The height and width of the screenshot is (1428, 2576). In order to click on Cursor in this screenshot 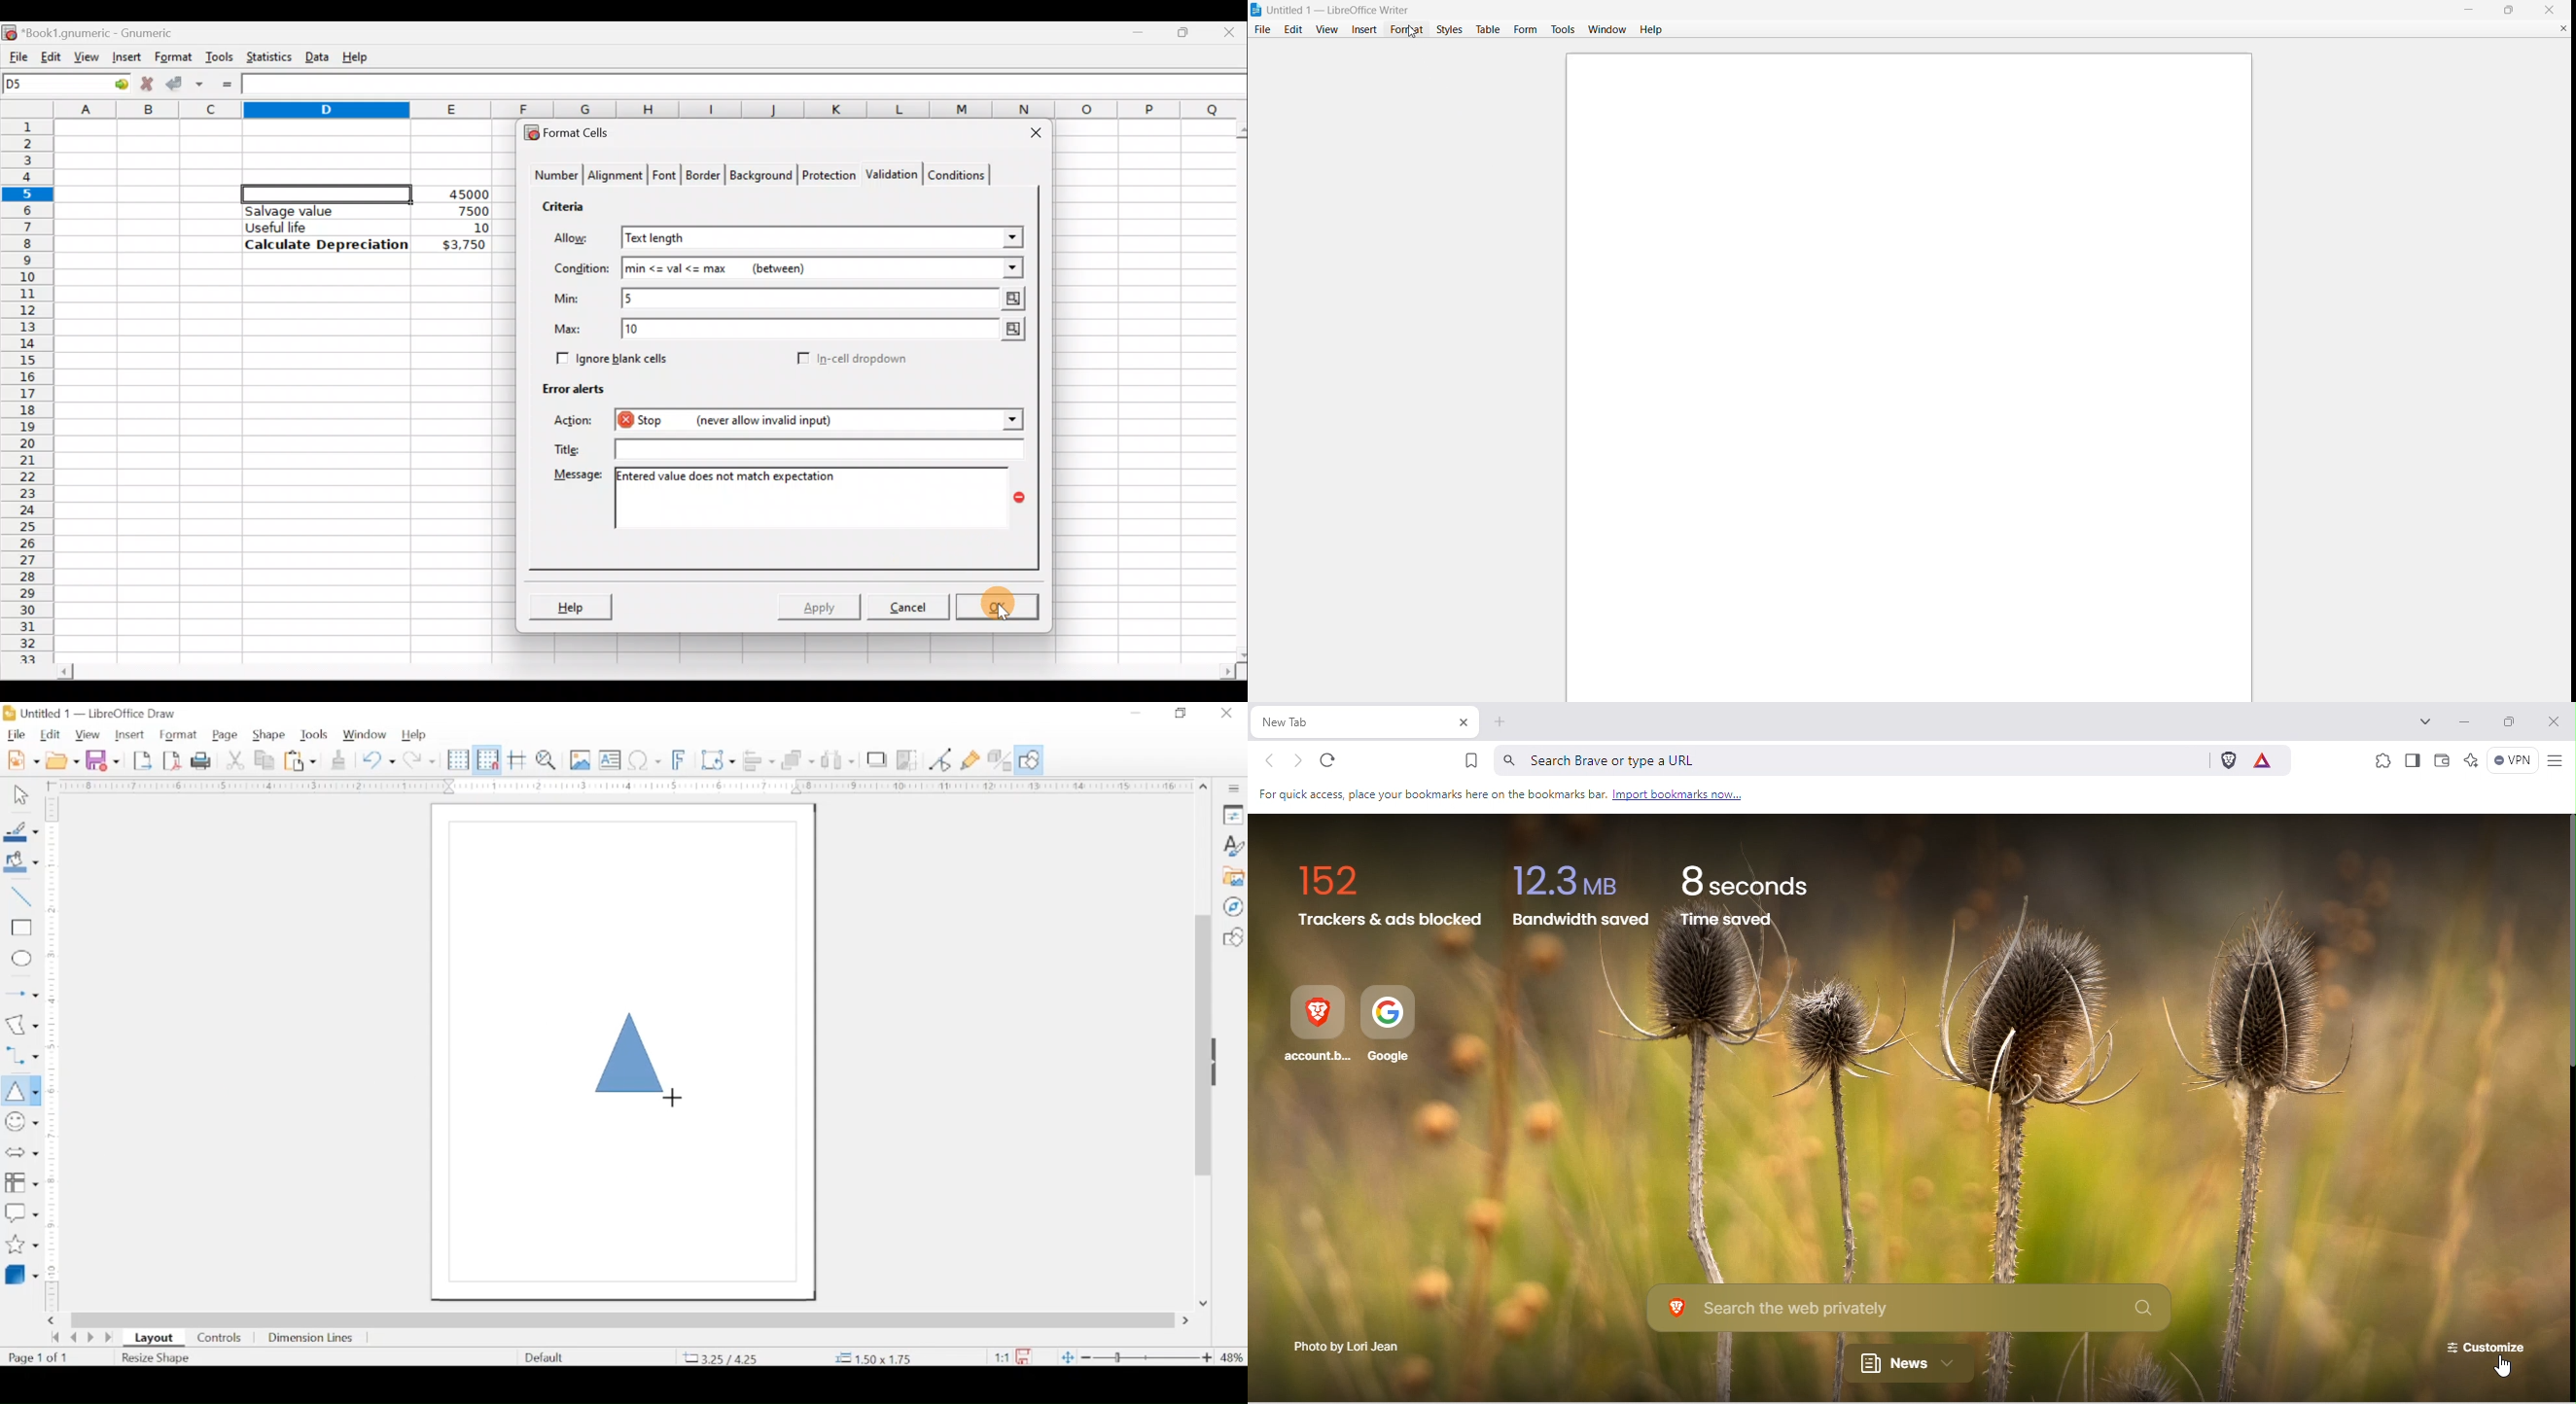, I will do `click(2494, 1371)`.